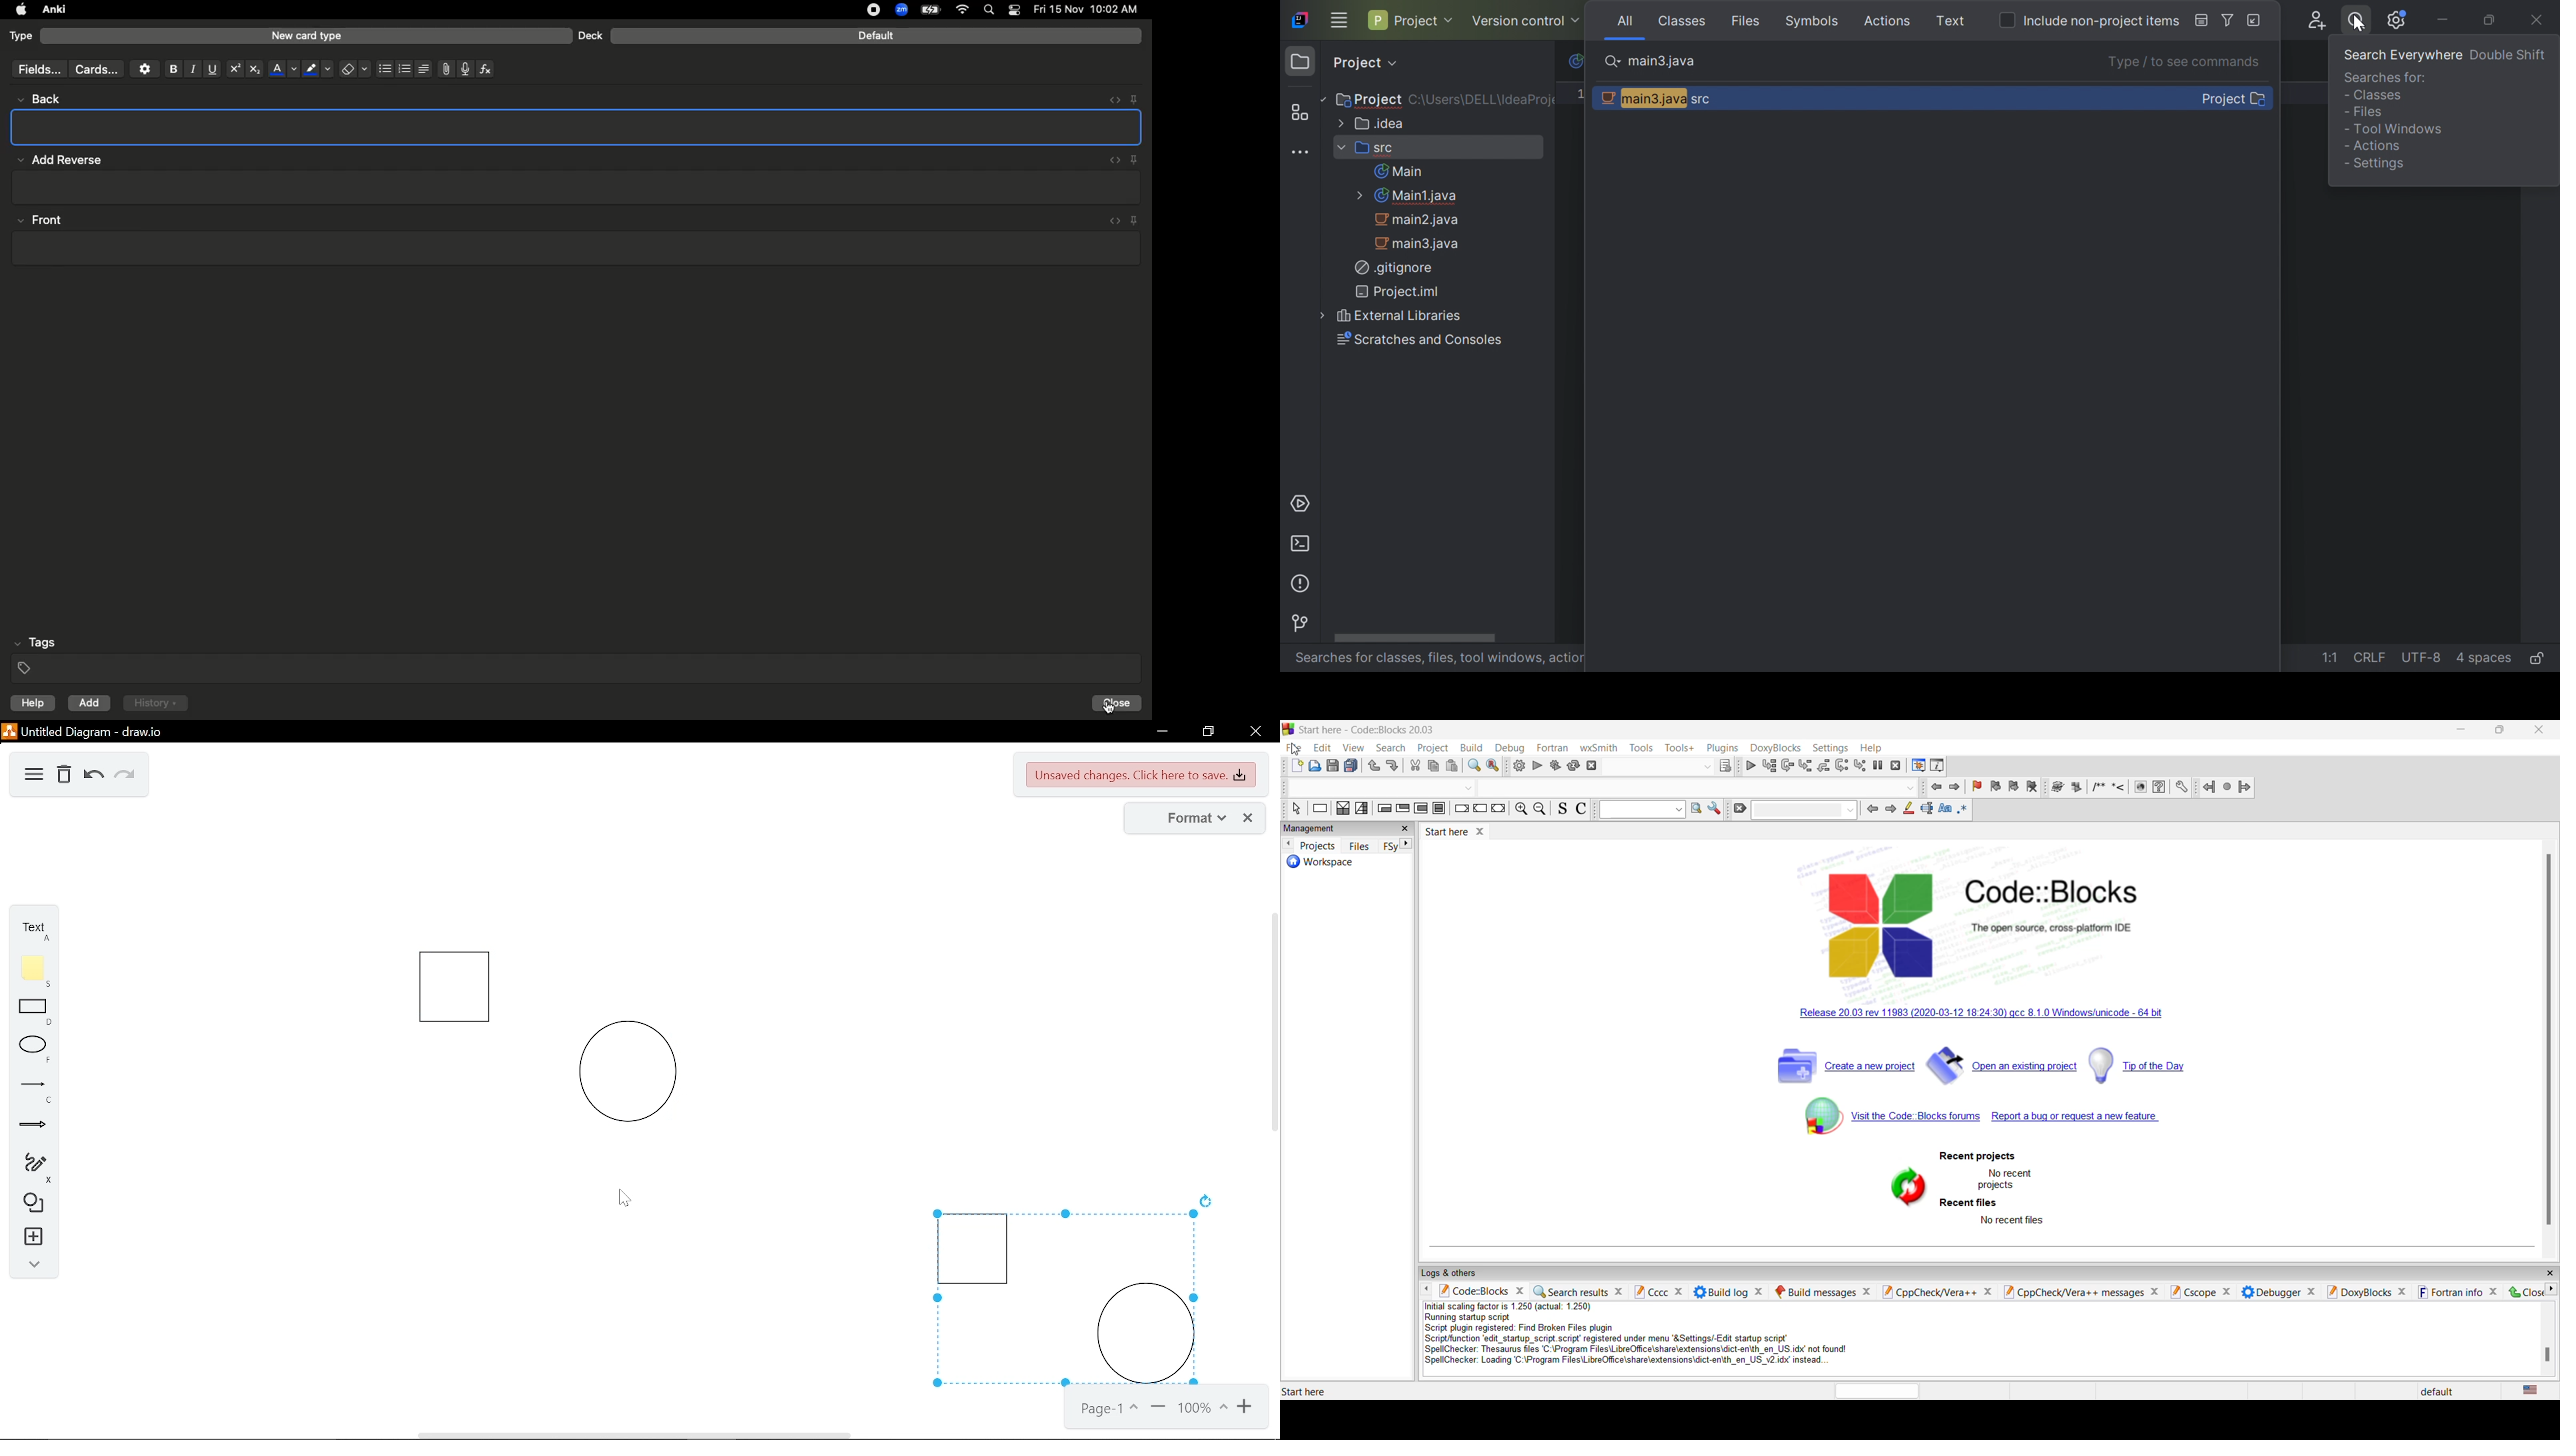 The width and height of the screenshot is (2576, 1456). I want to click on Project.iml, so click(1401, 291).